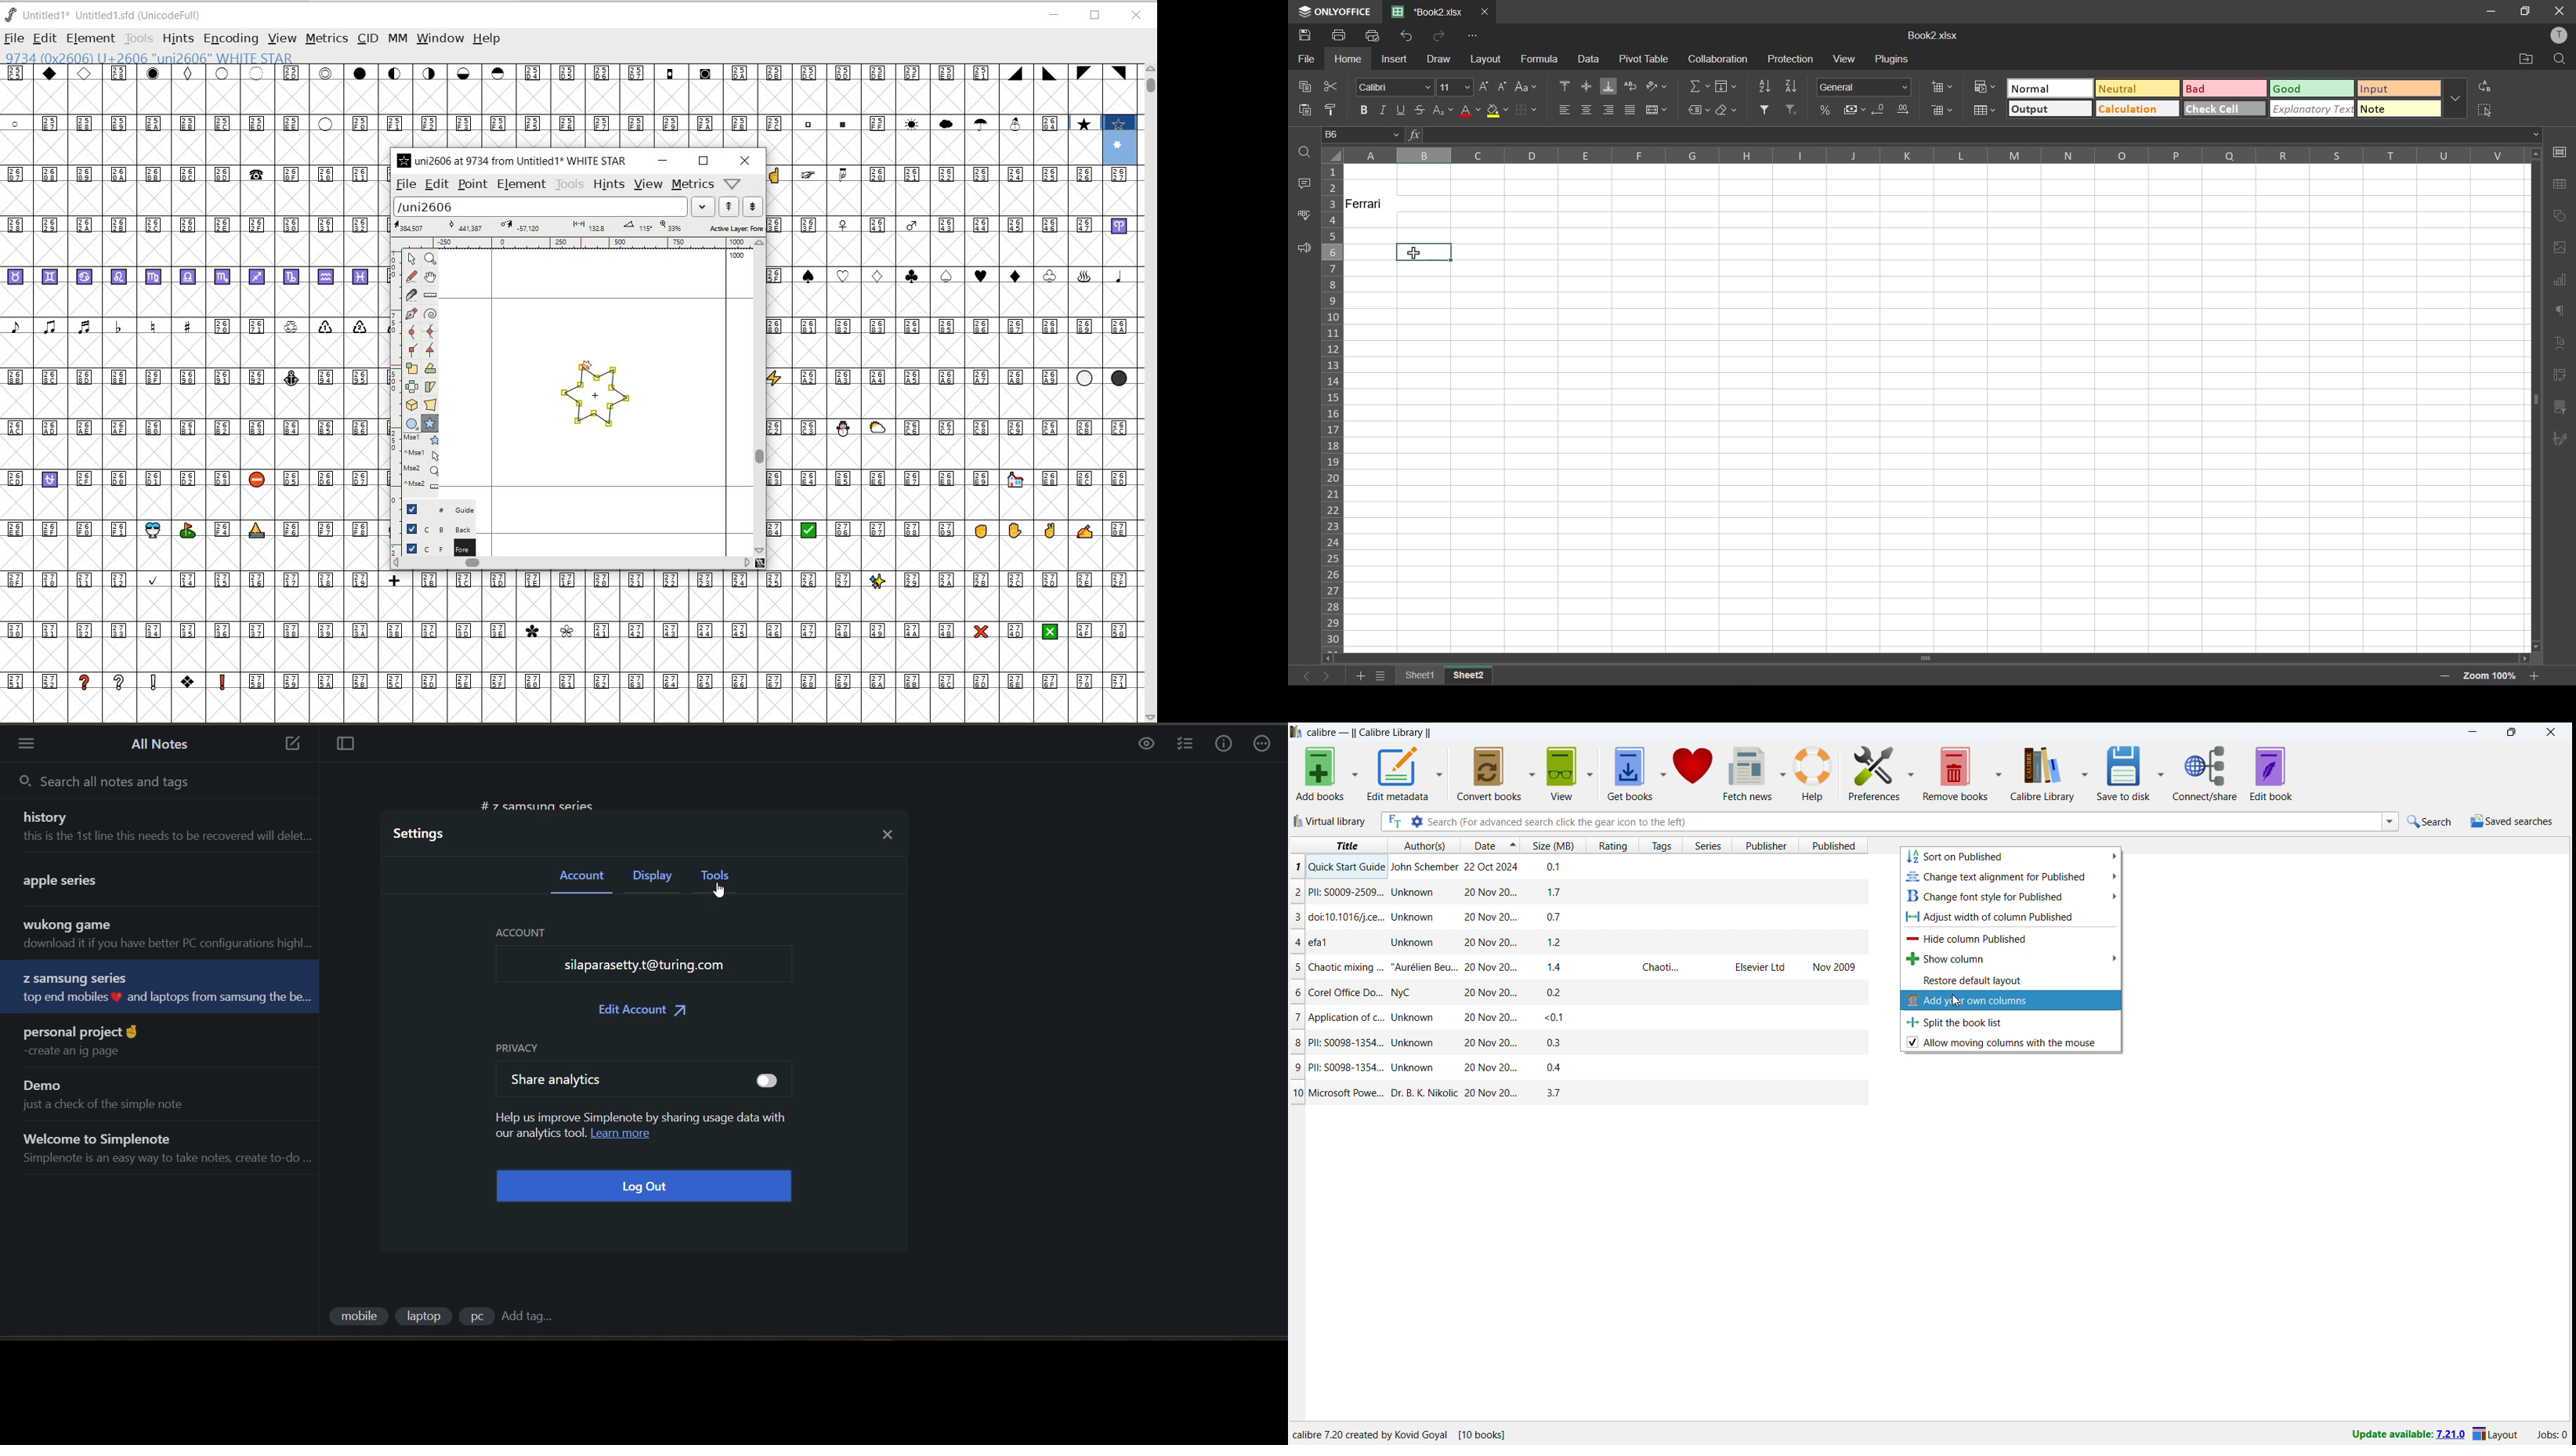 This screenshot has height=1456, width=2576. I want to click on edit account, so click(642, 1011).